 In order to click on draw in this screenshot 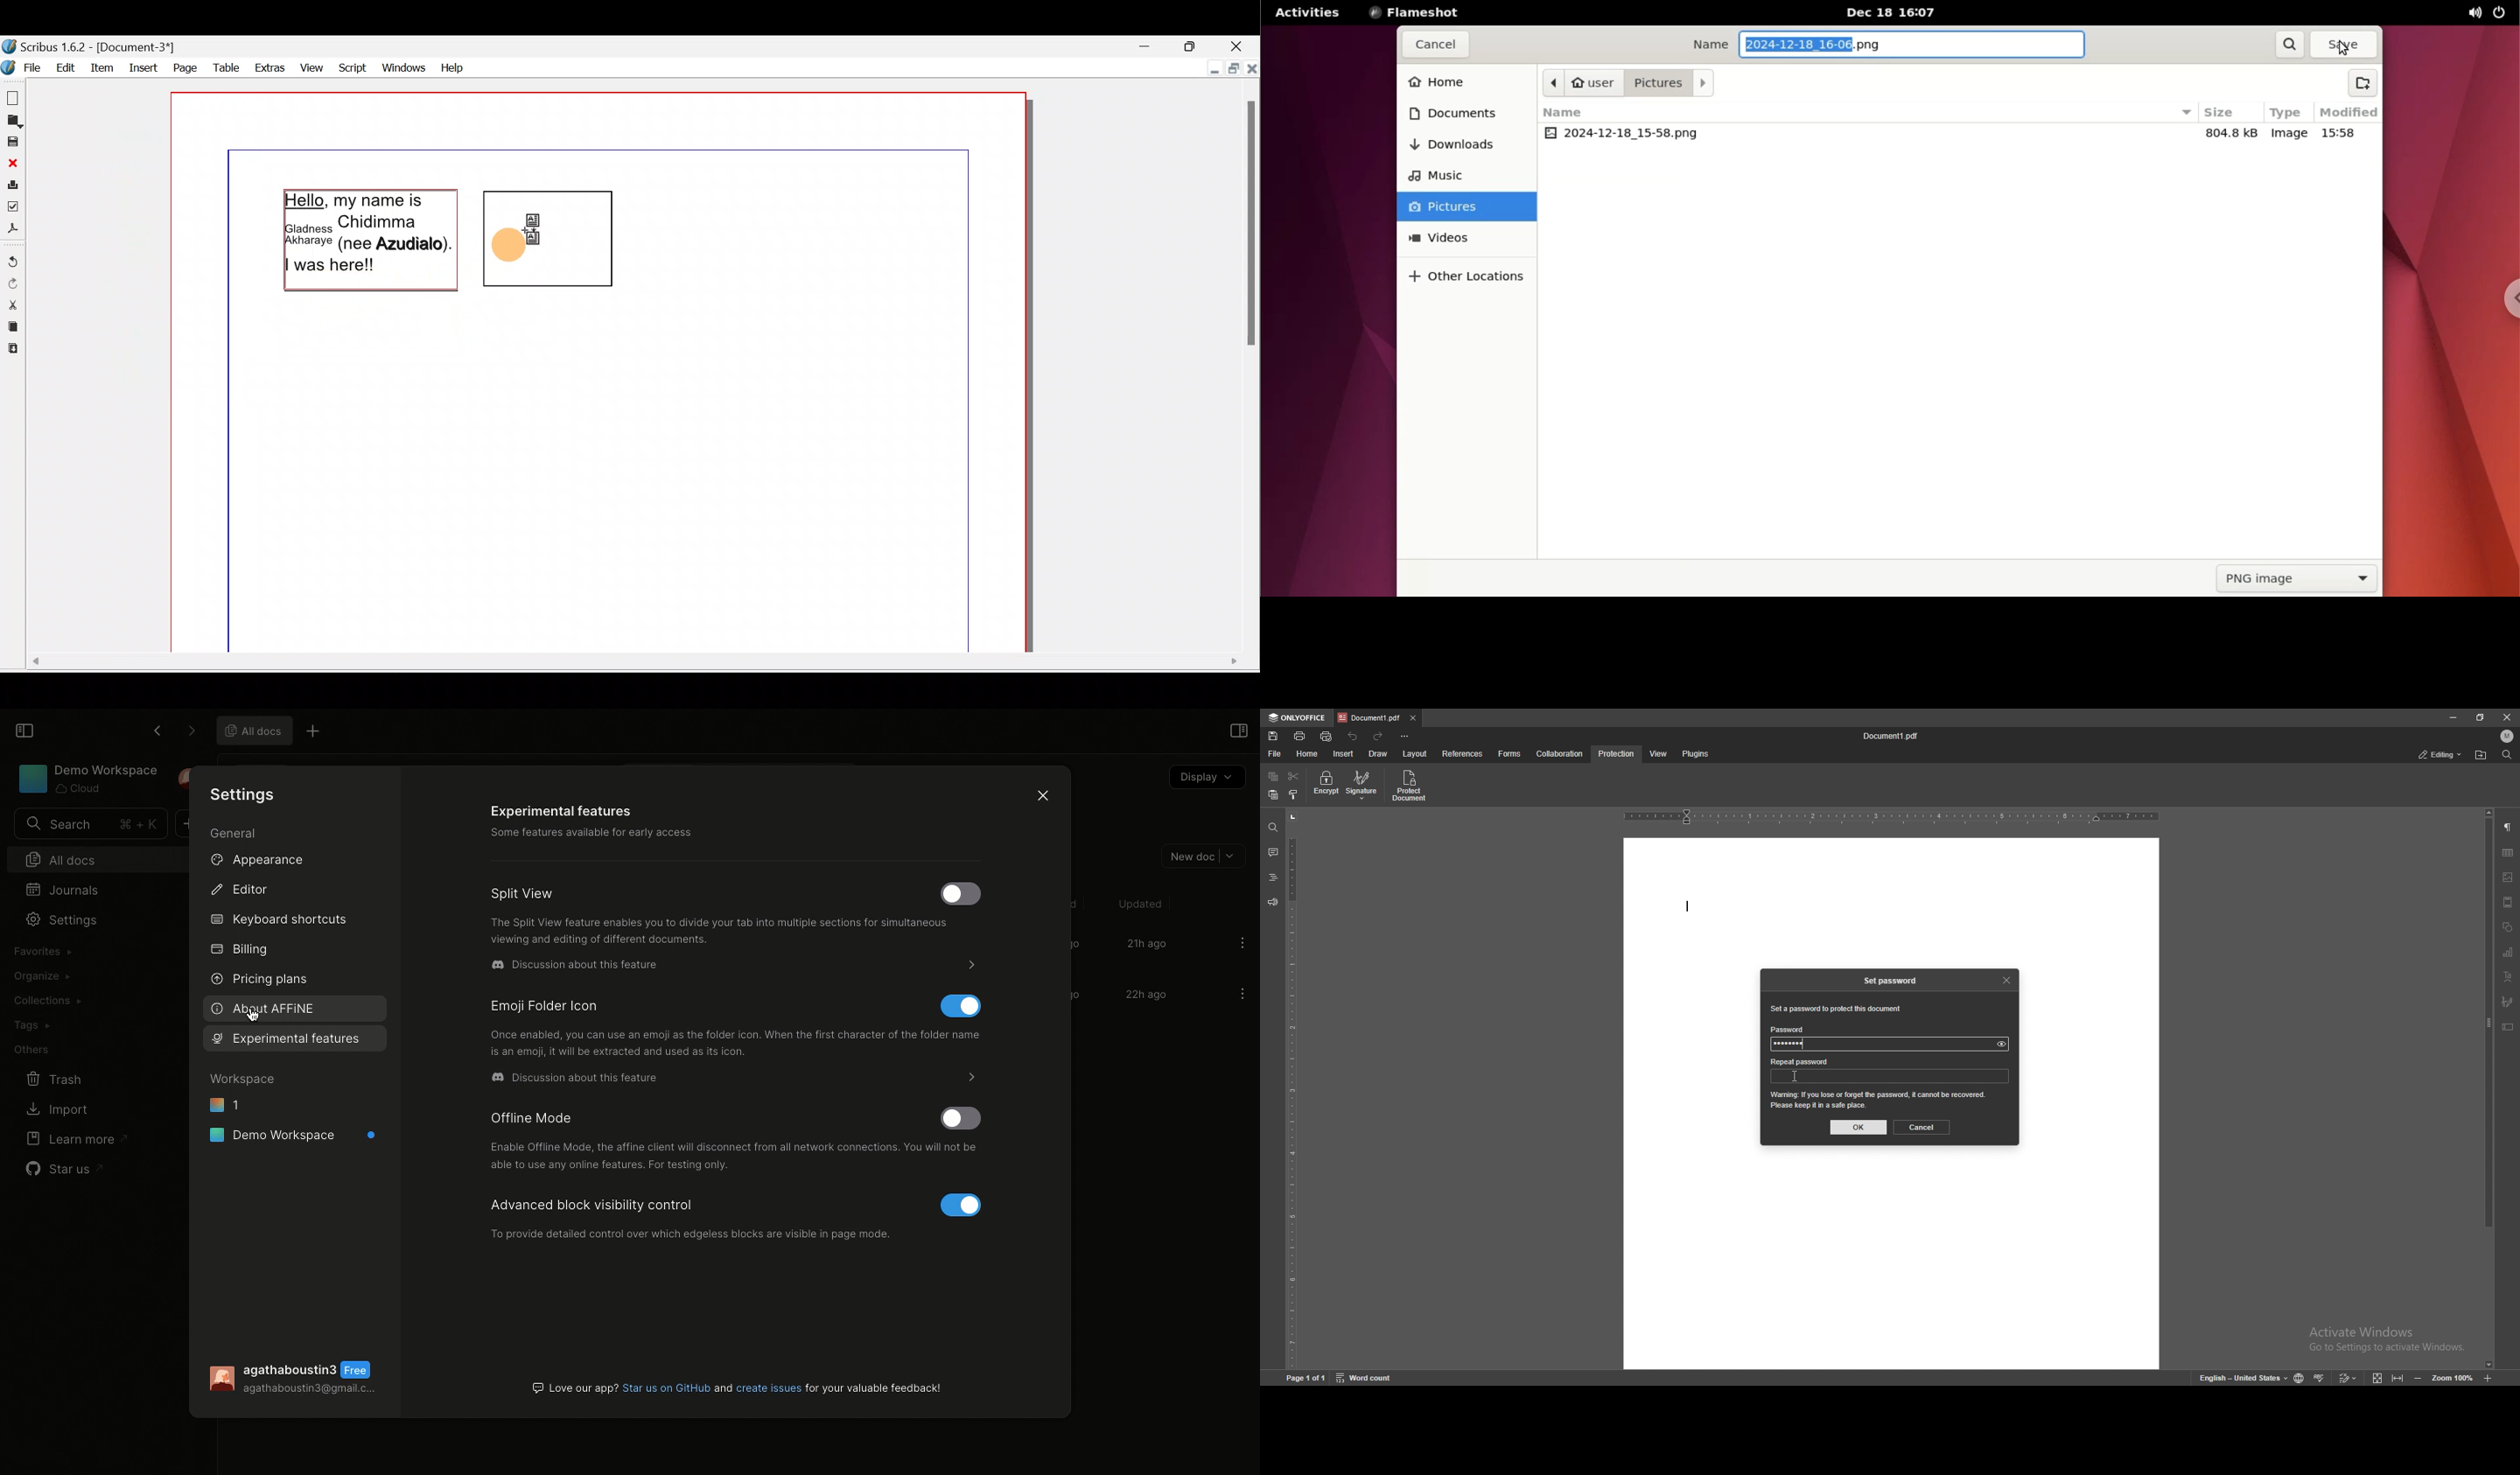, I will do `click(1378, 753)`.